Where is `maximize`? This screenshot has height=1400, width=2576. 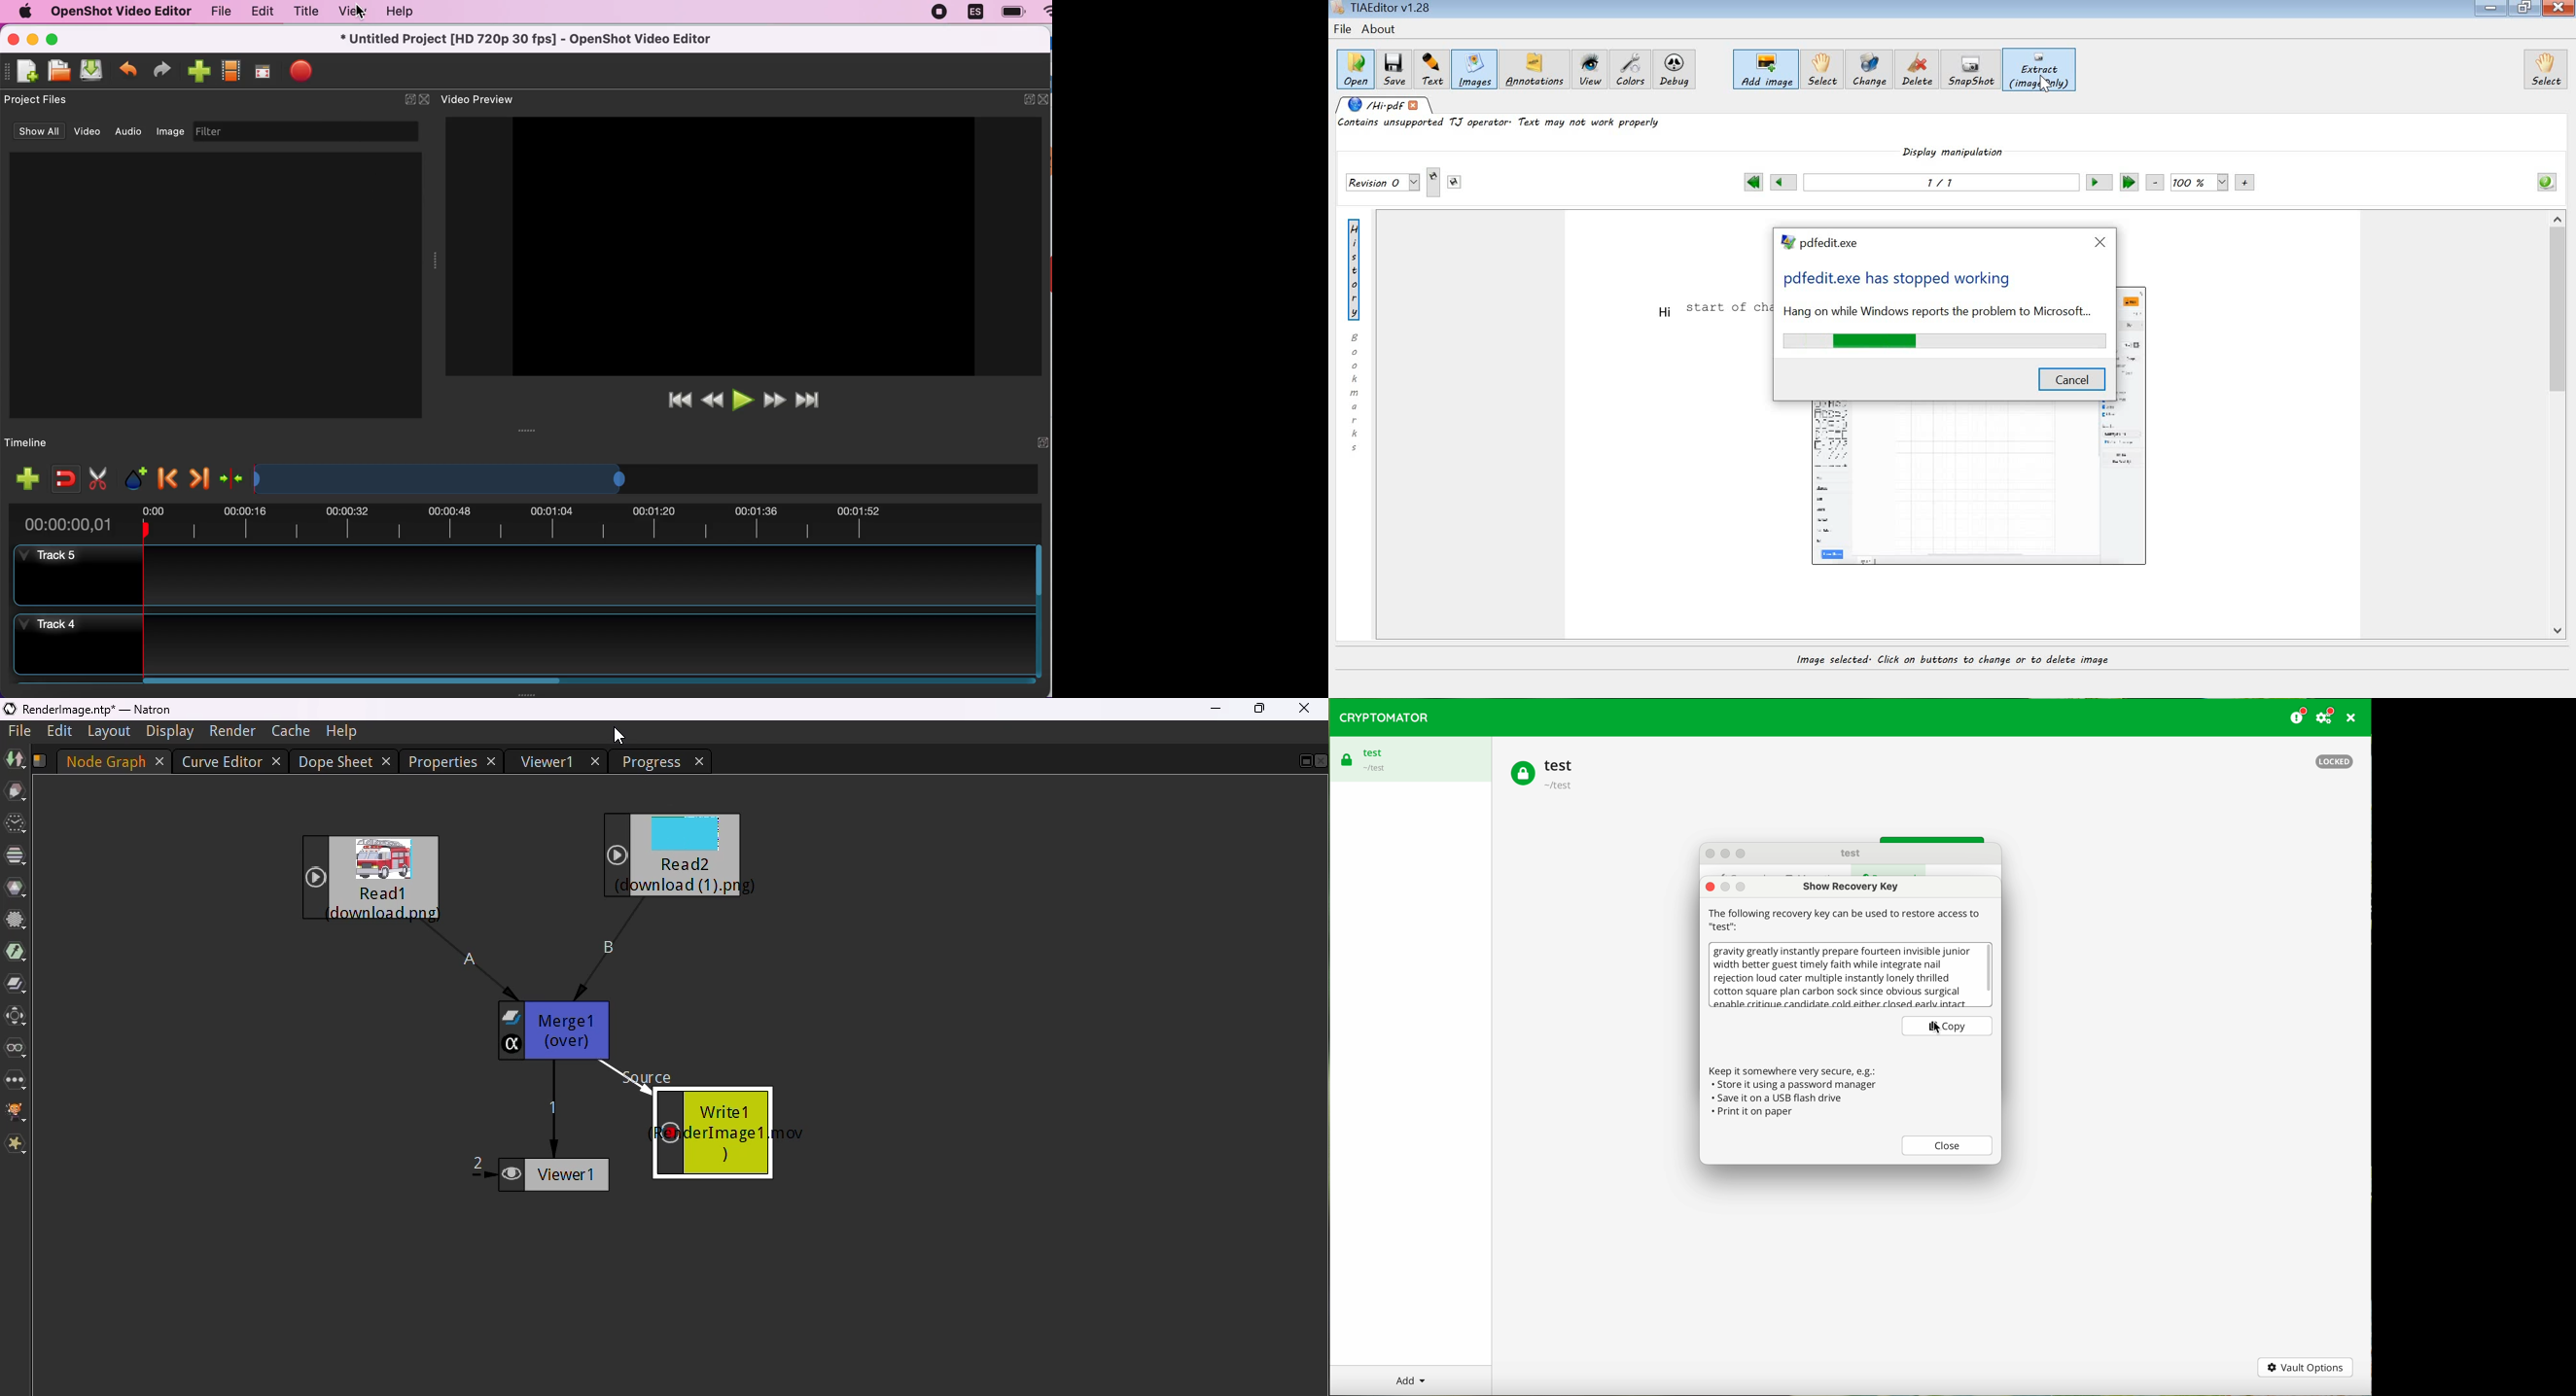
maximize is located at coordinates (55, 38).